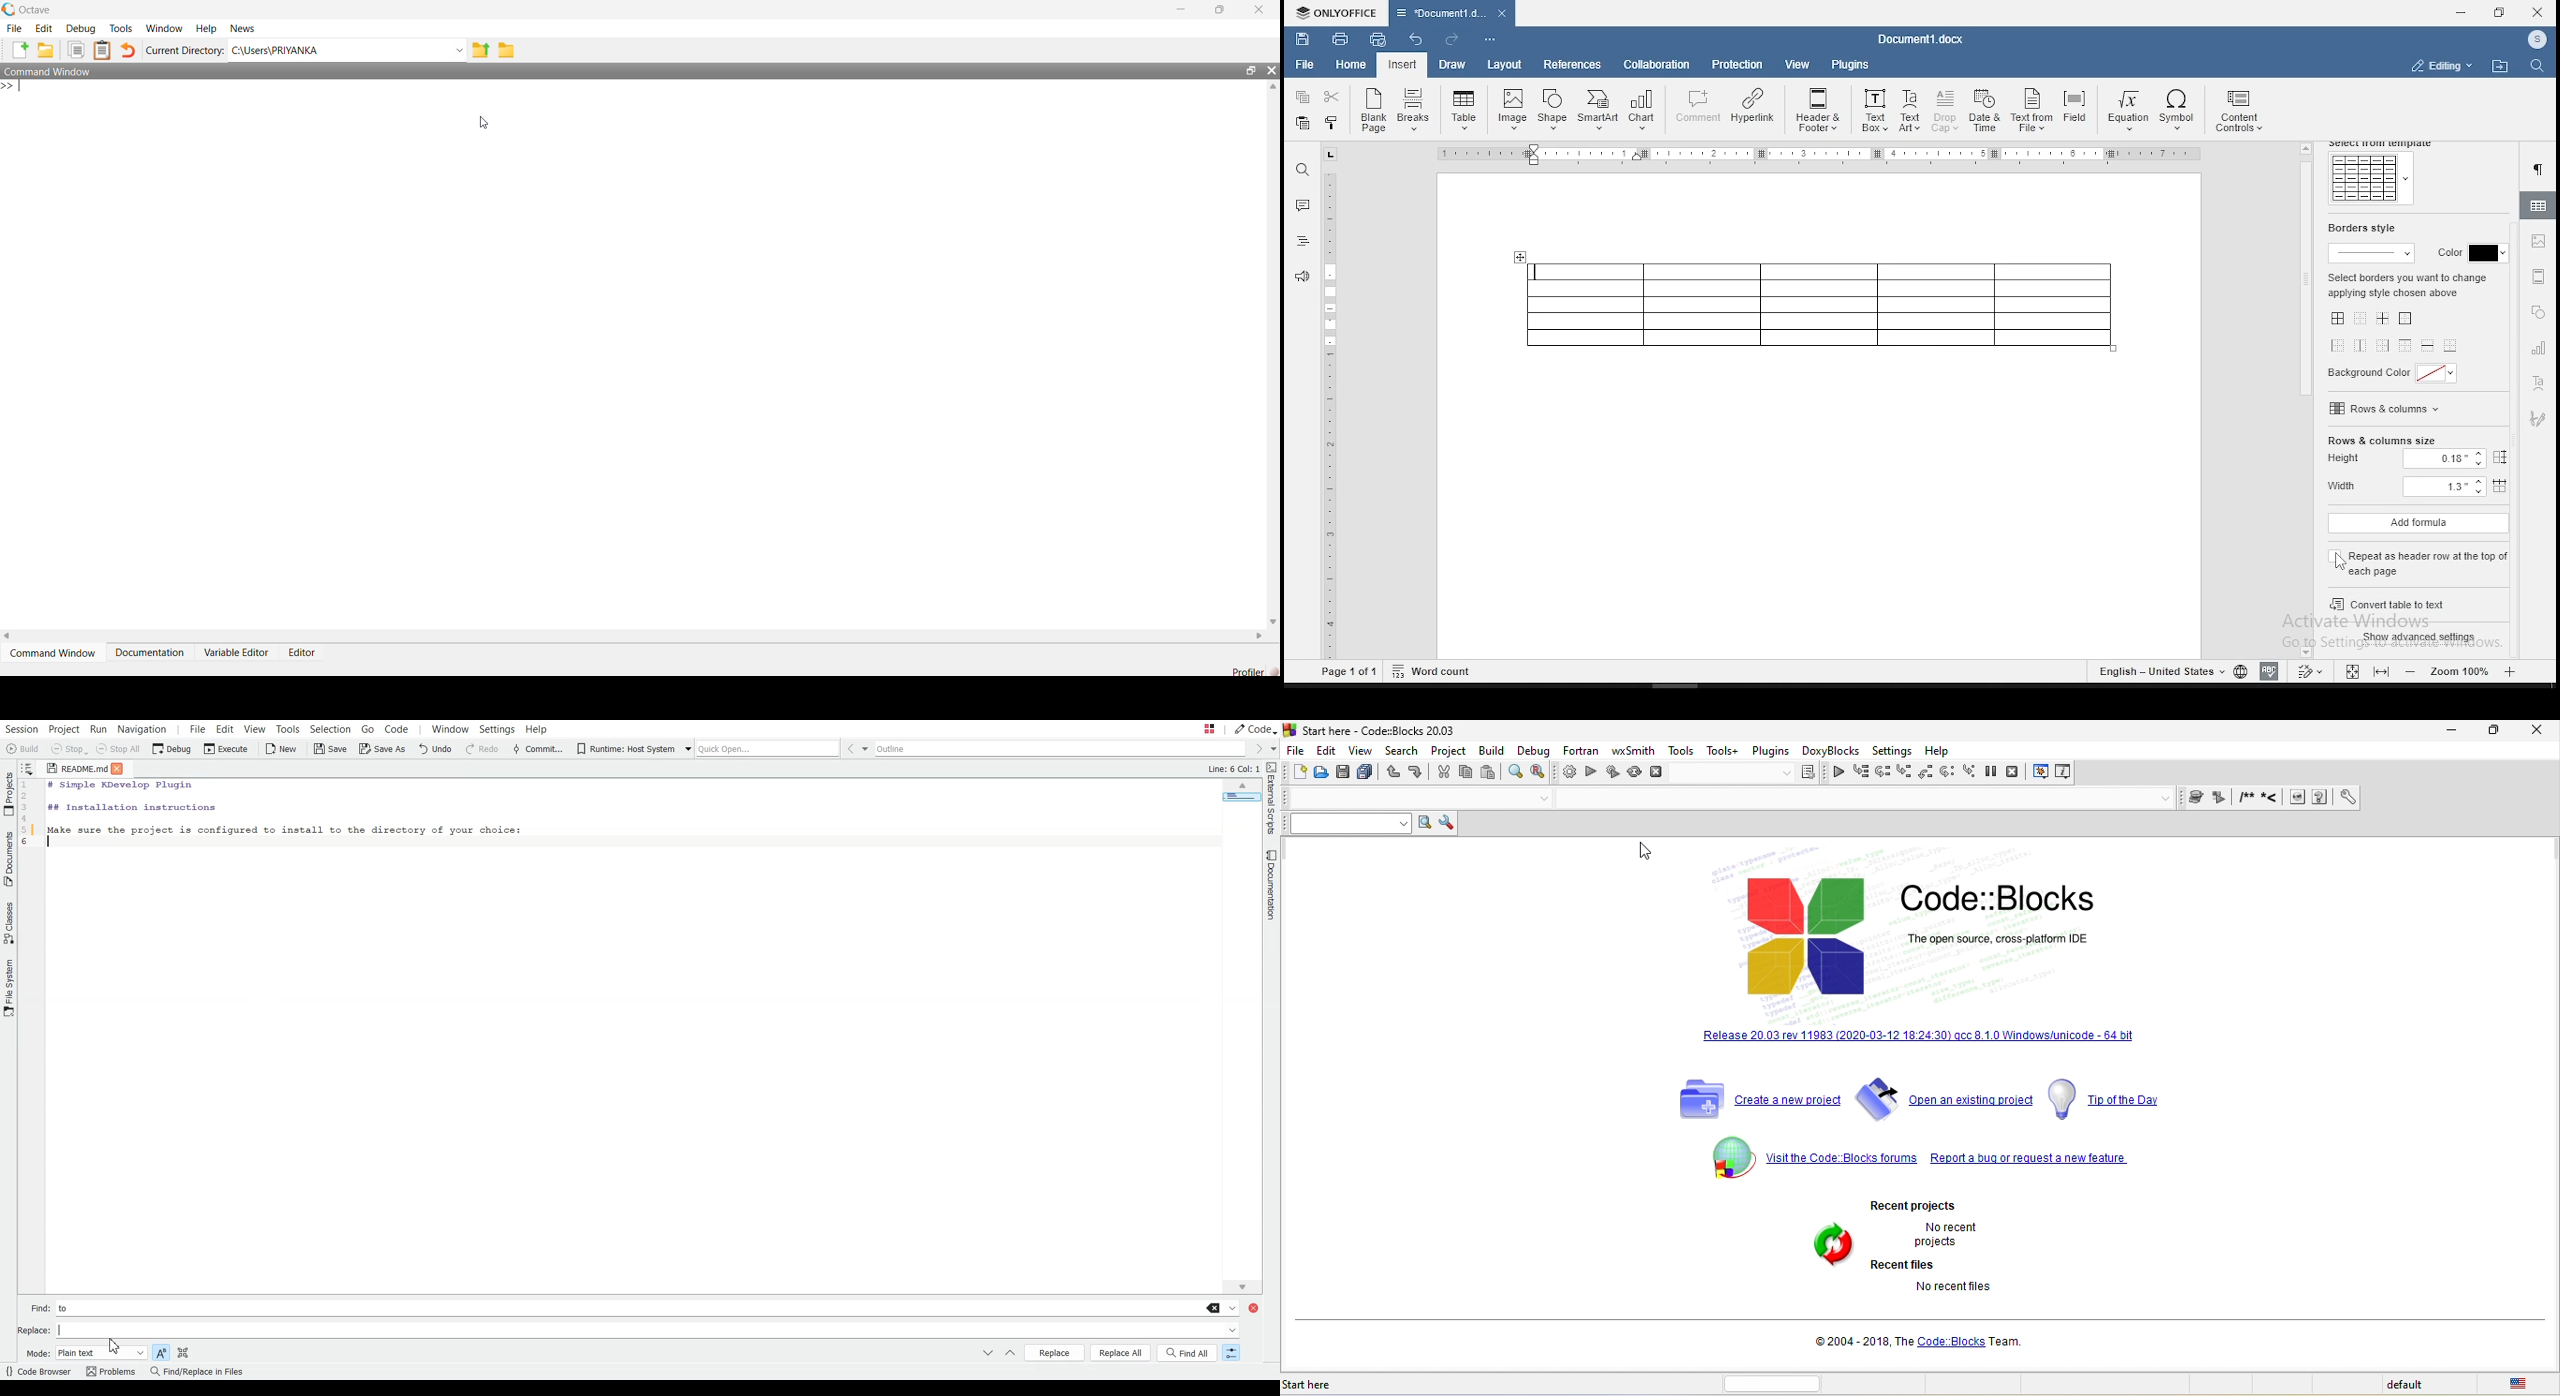  Describe the element at coordinates (2439, 64) in the screenshot. I see `select workspace` at that location.